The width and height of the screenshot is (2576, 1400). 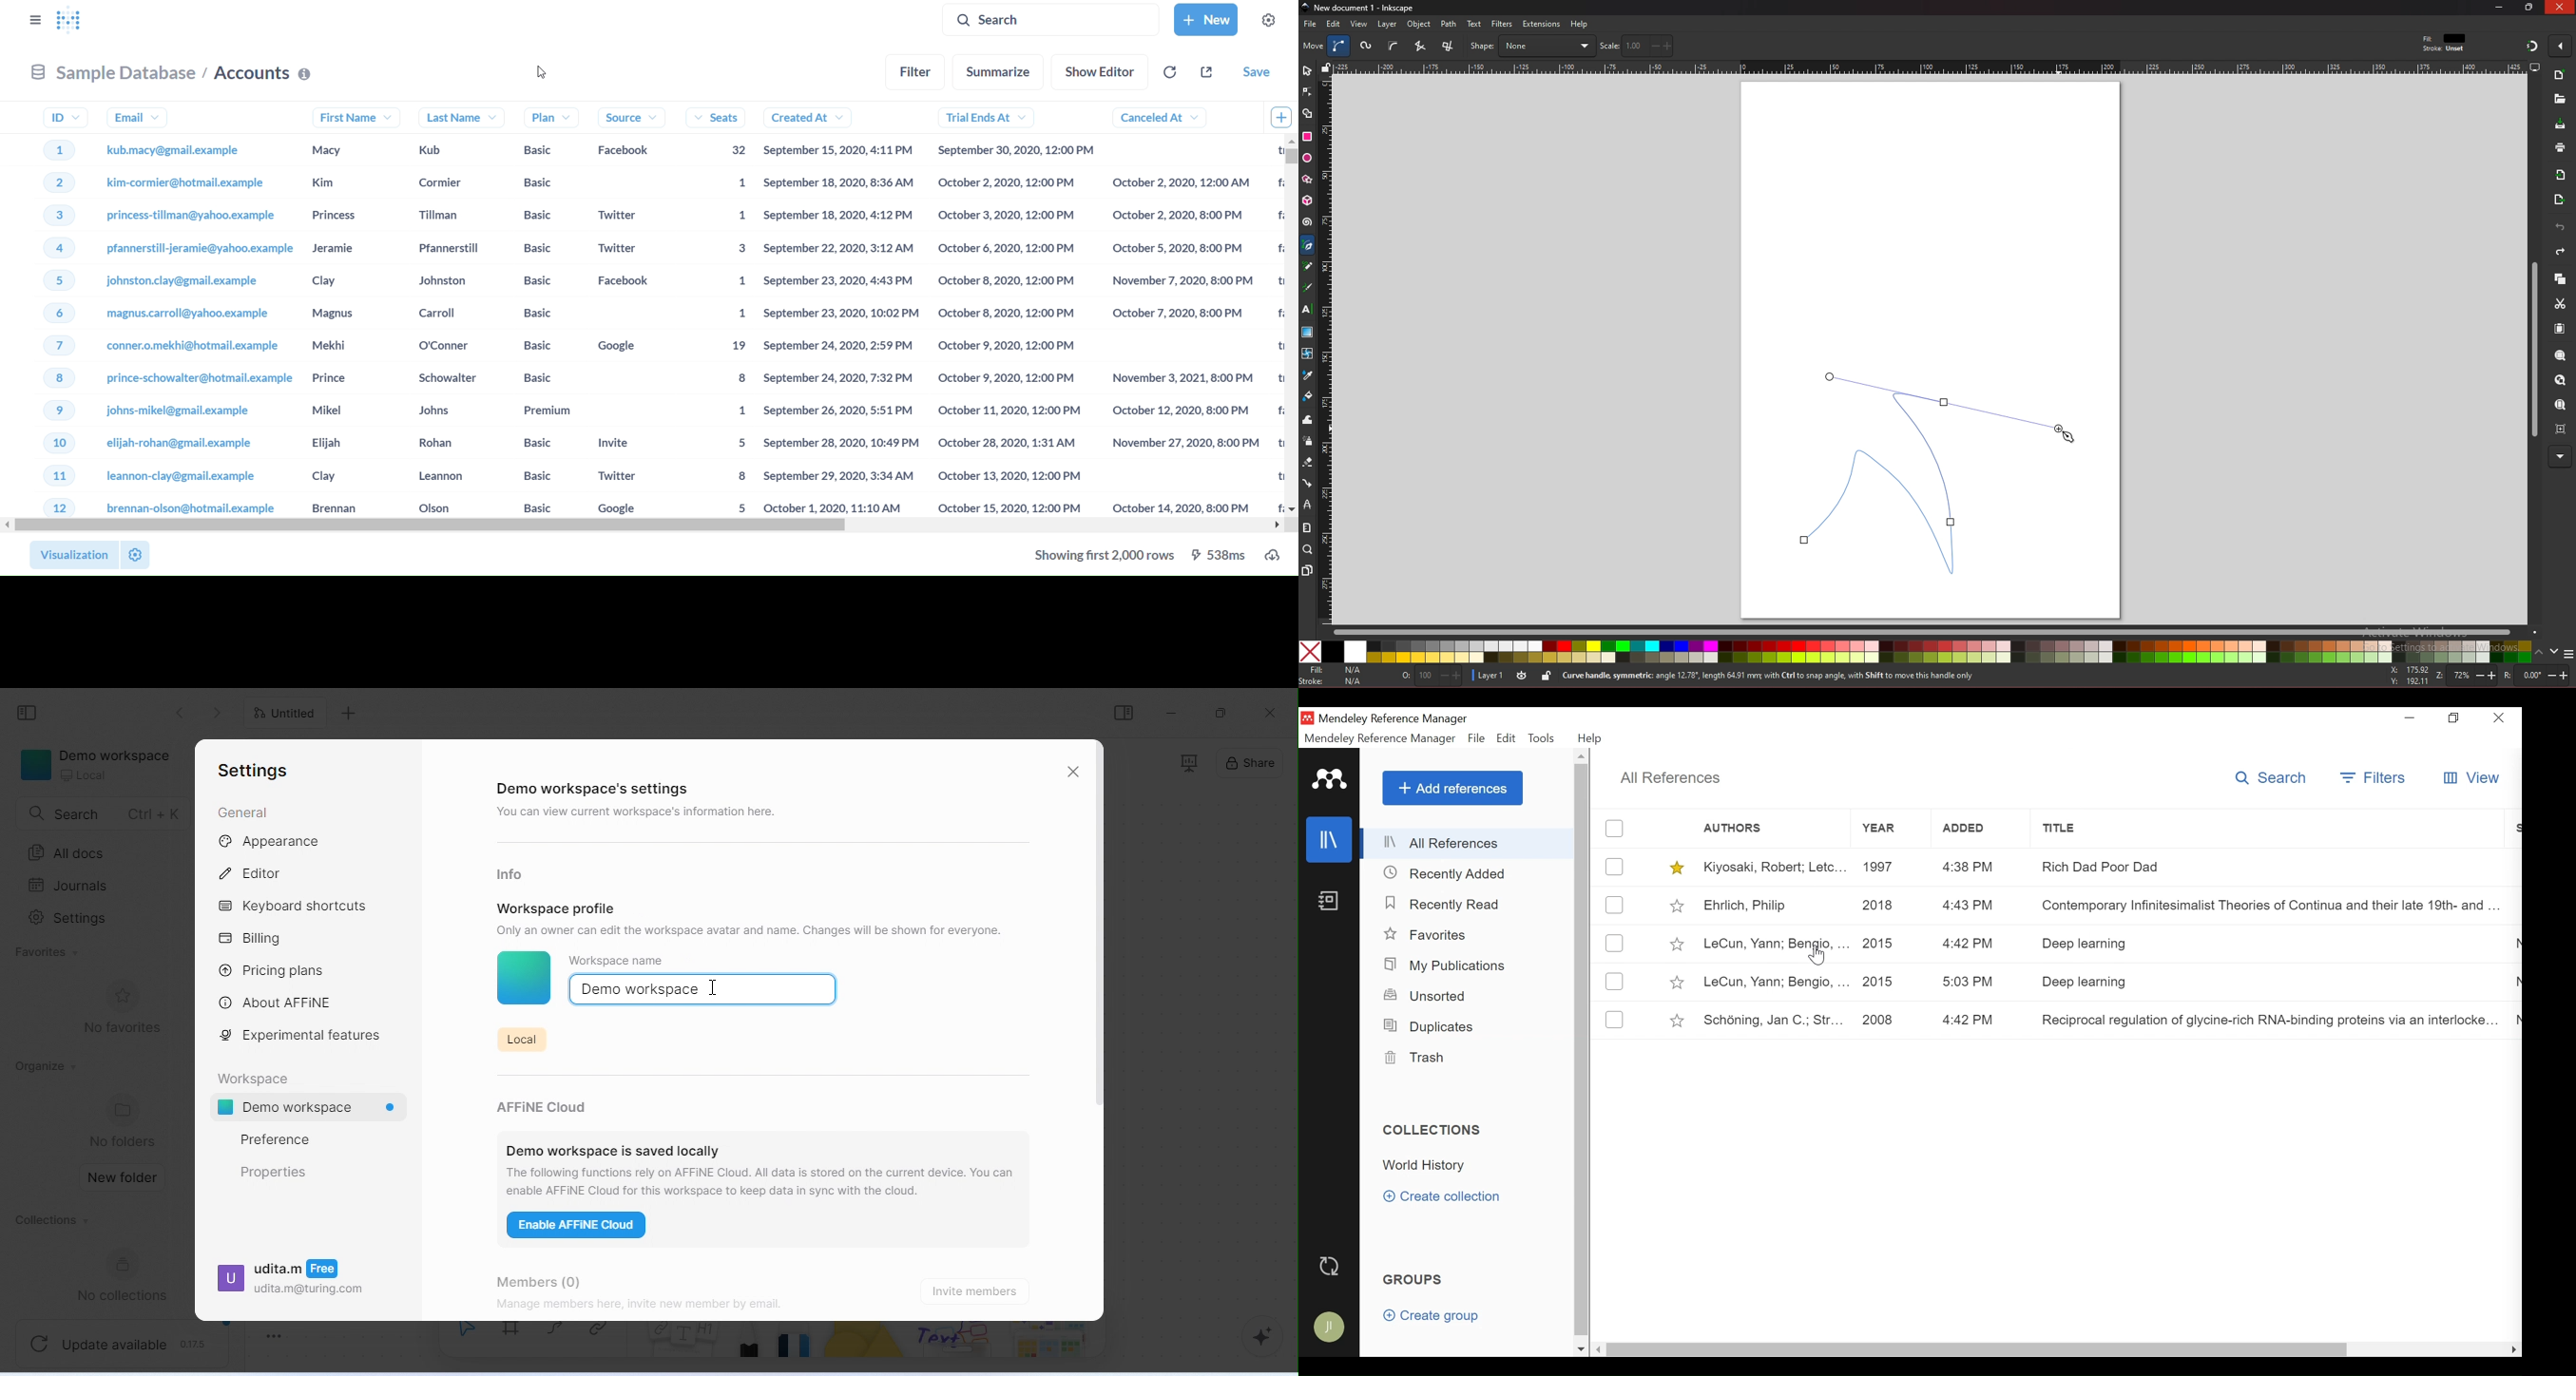 I want to click on save, so click(x=2561, y=125).